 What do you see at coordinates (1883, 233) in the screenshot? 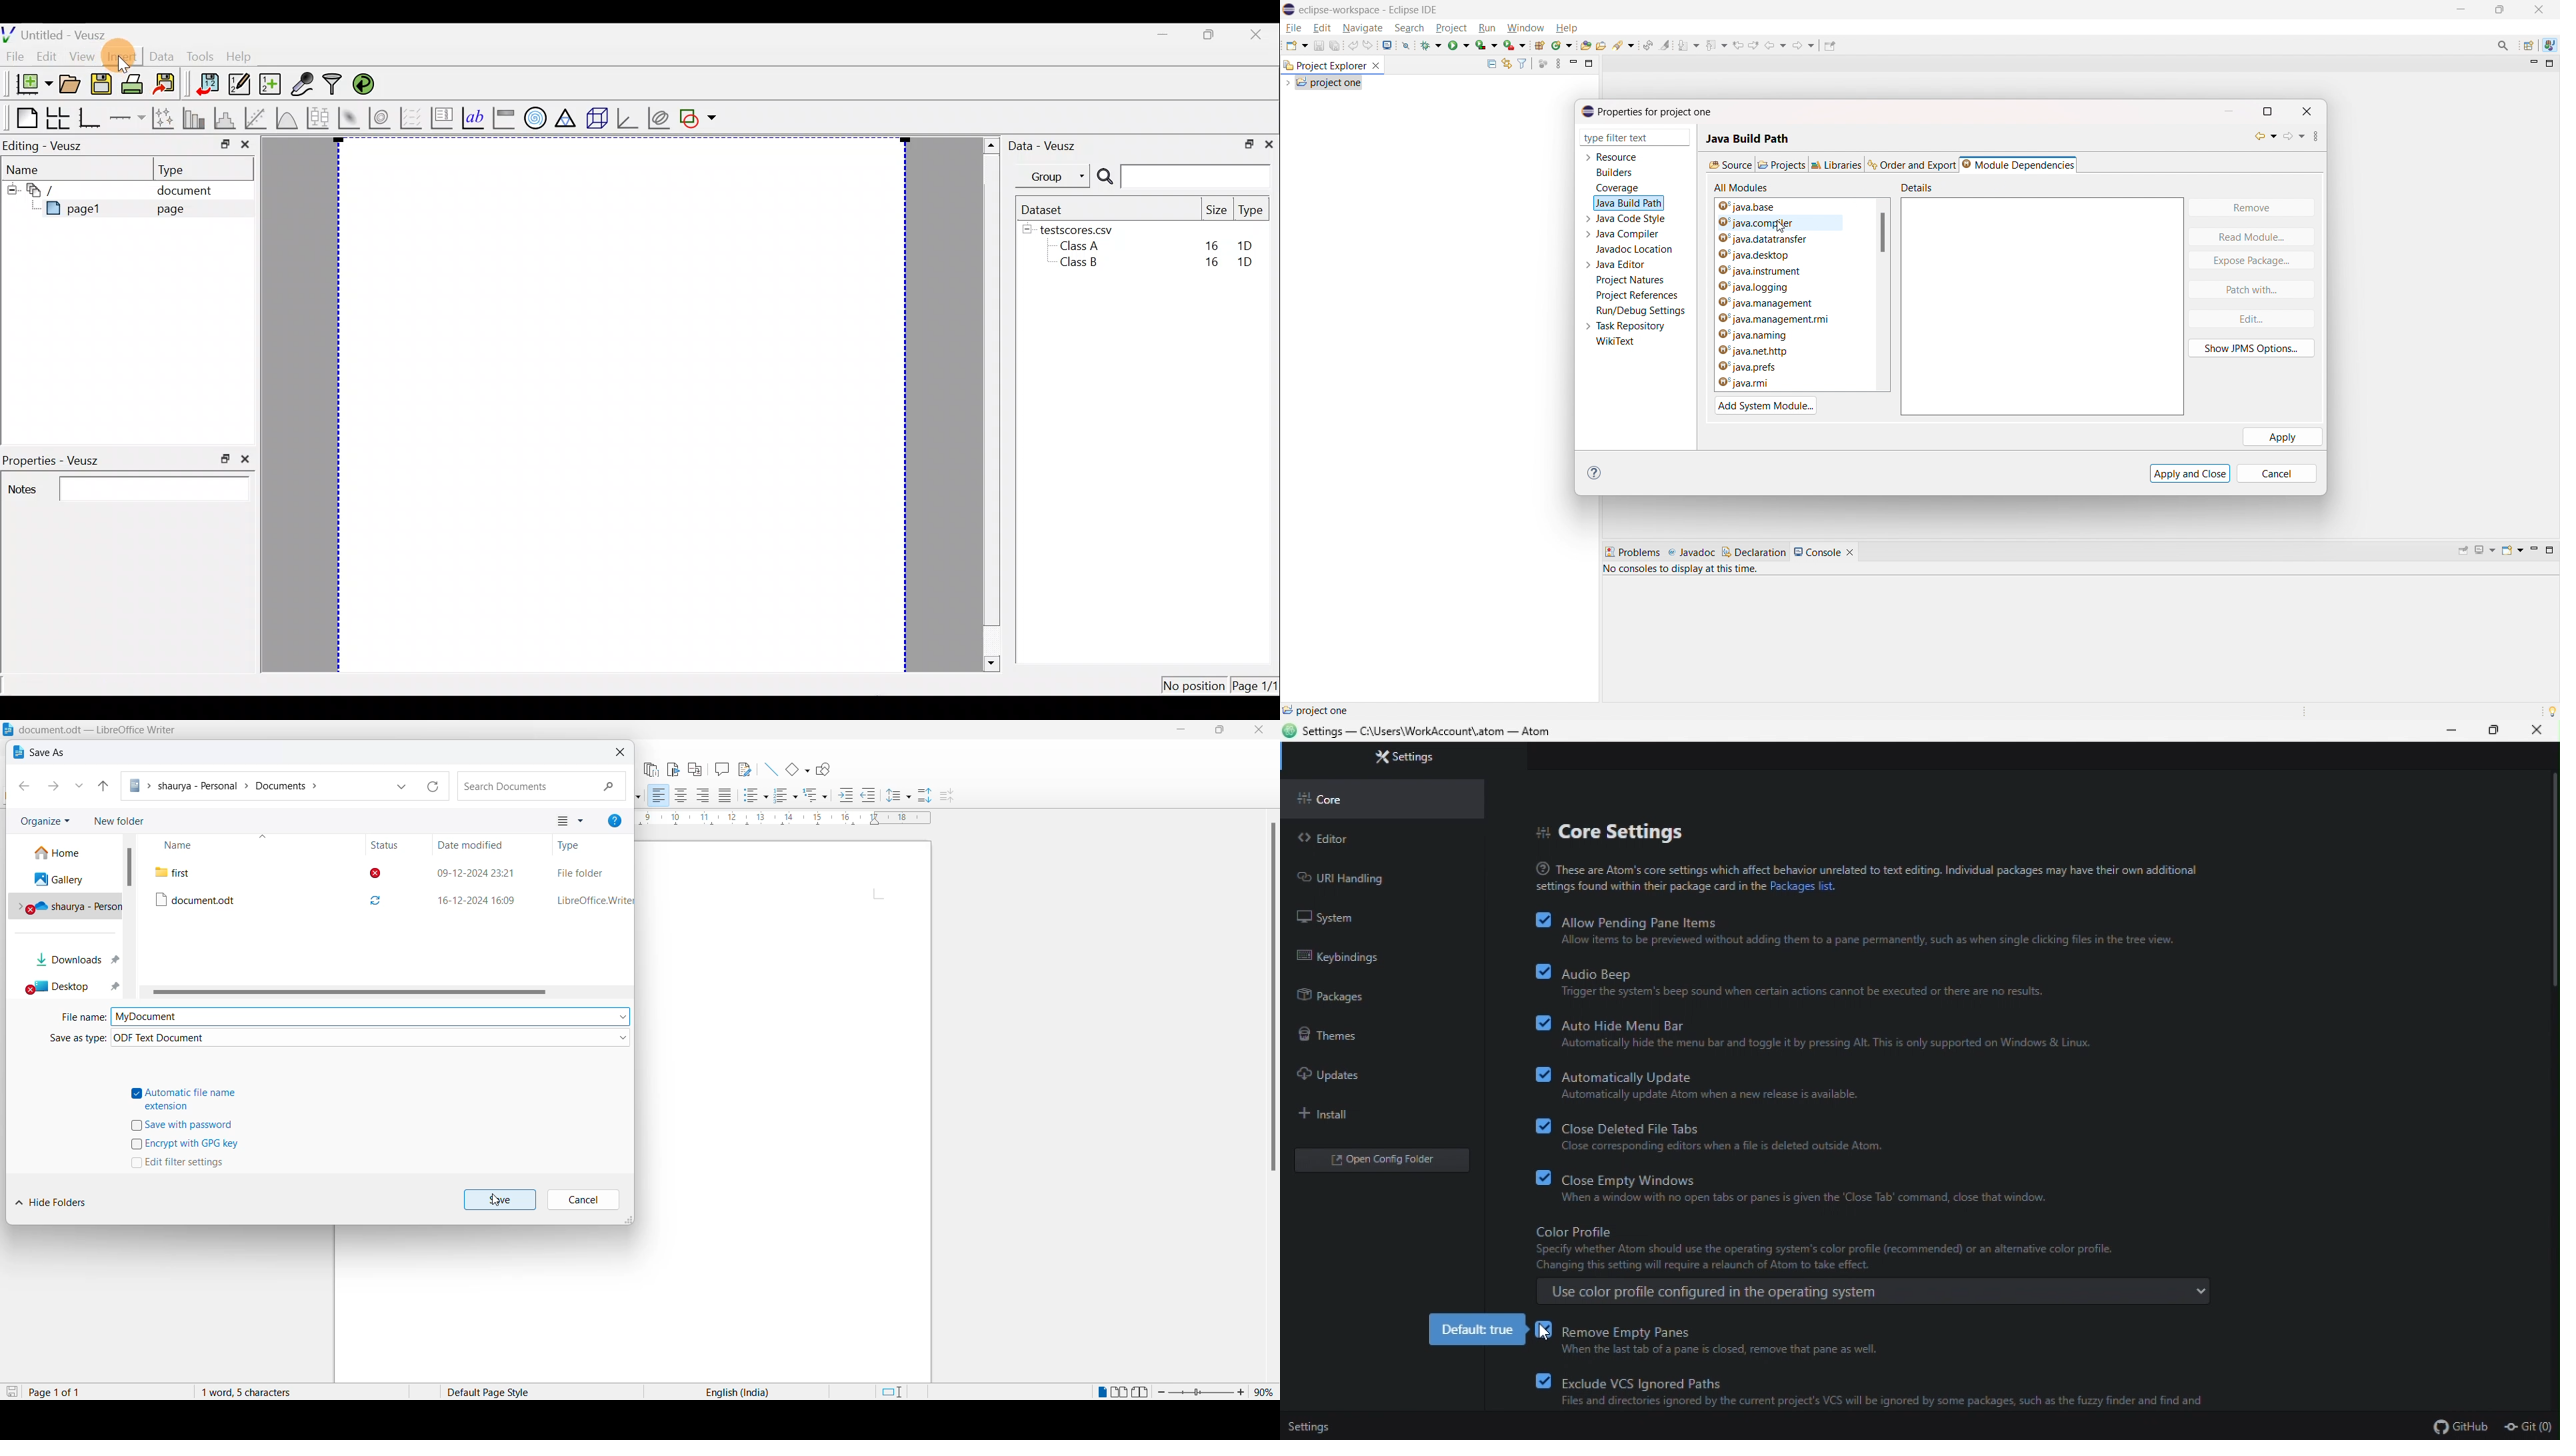
I see `scrollbar` at bounding box center [1883, 233].